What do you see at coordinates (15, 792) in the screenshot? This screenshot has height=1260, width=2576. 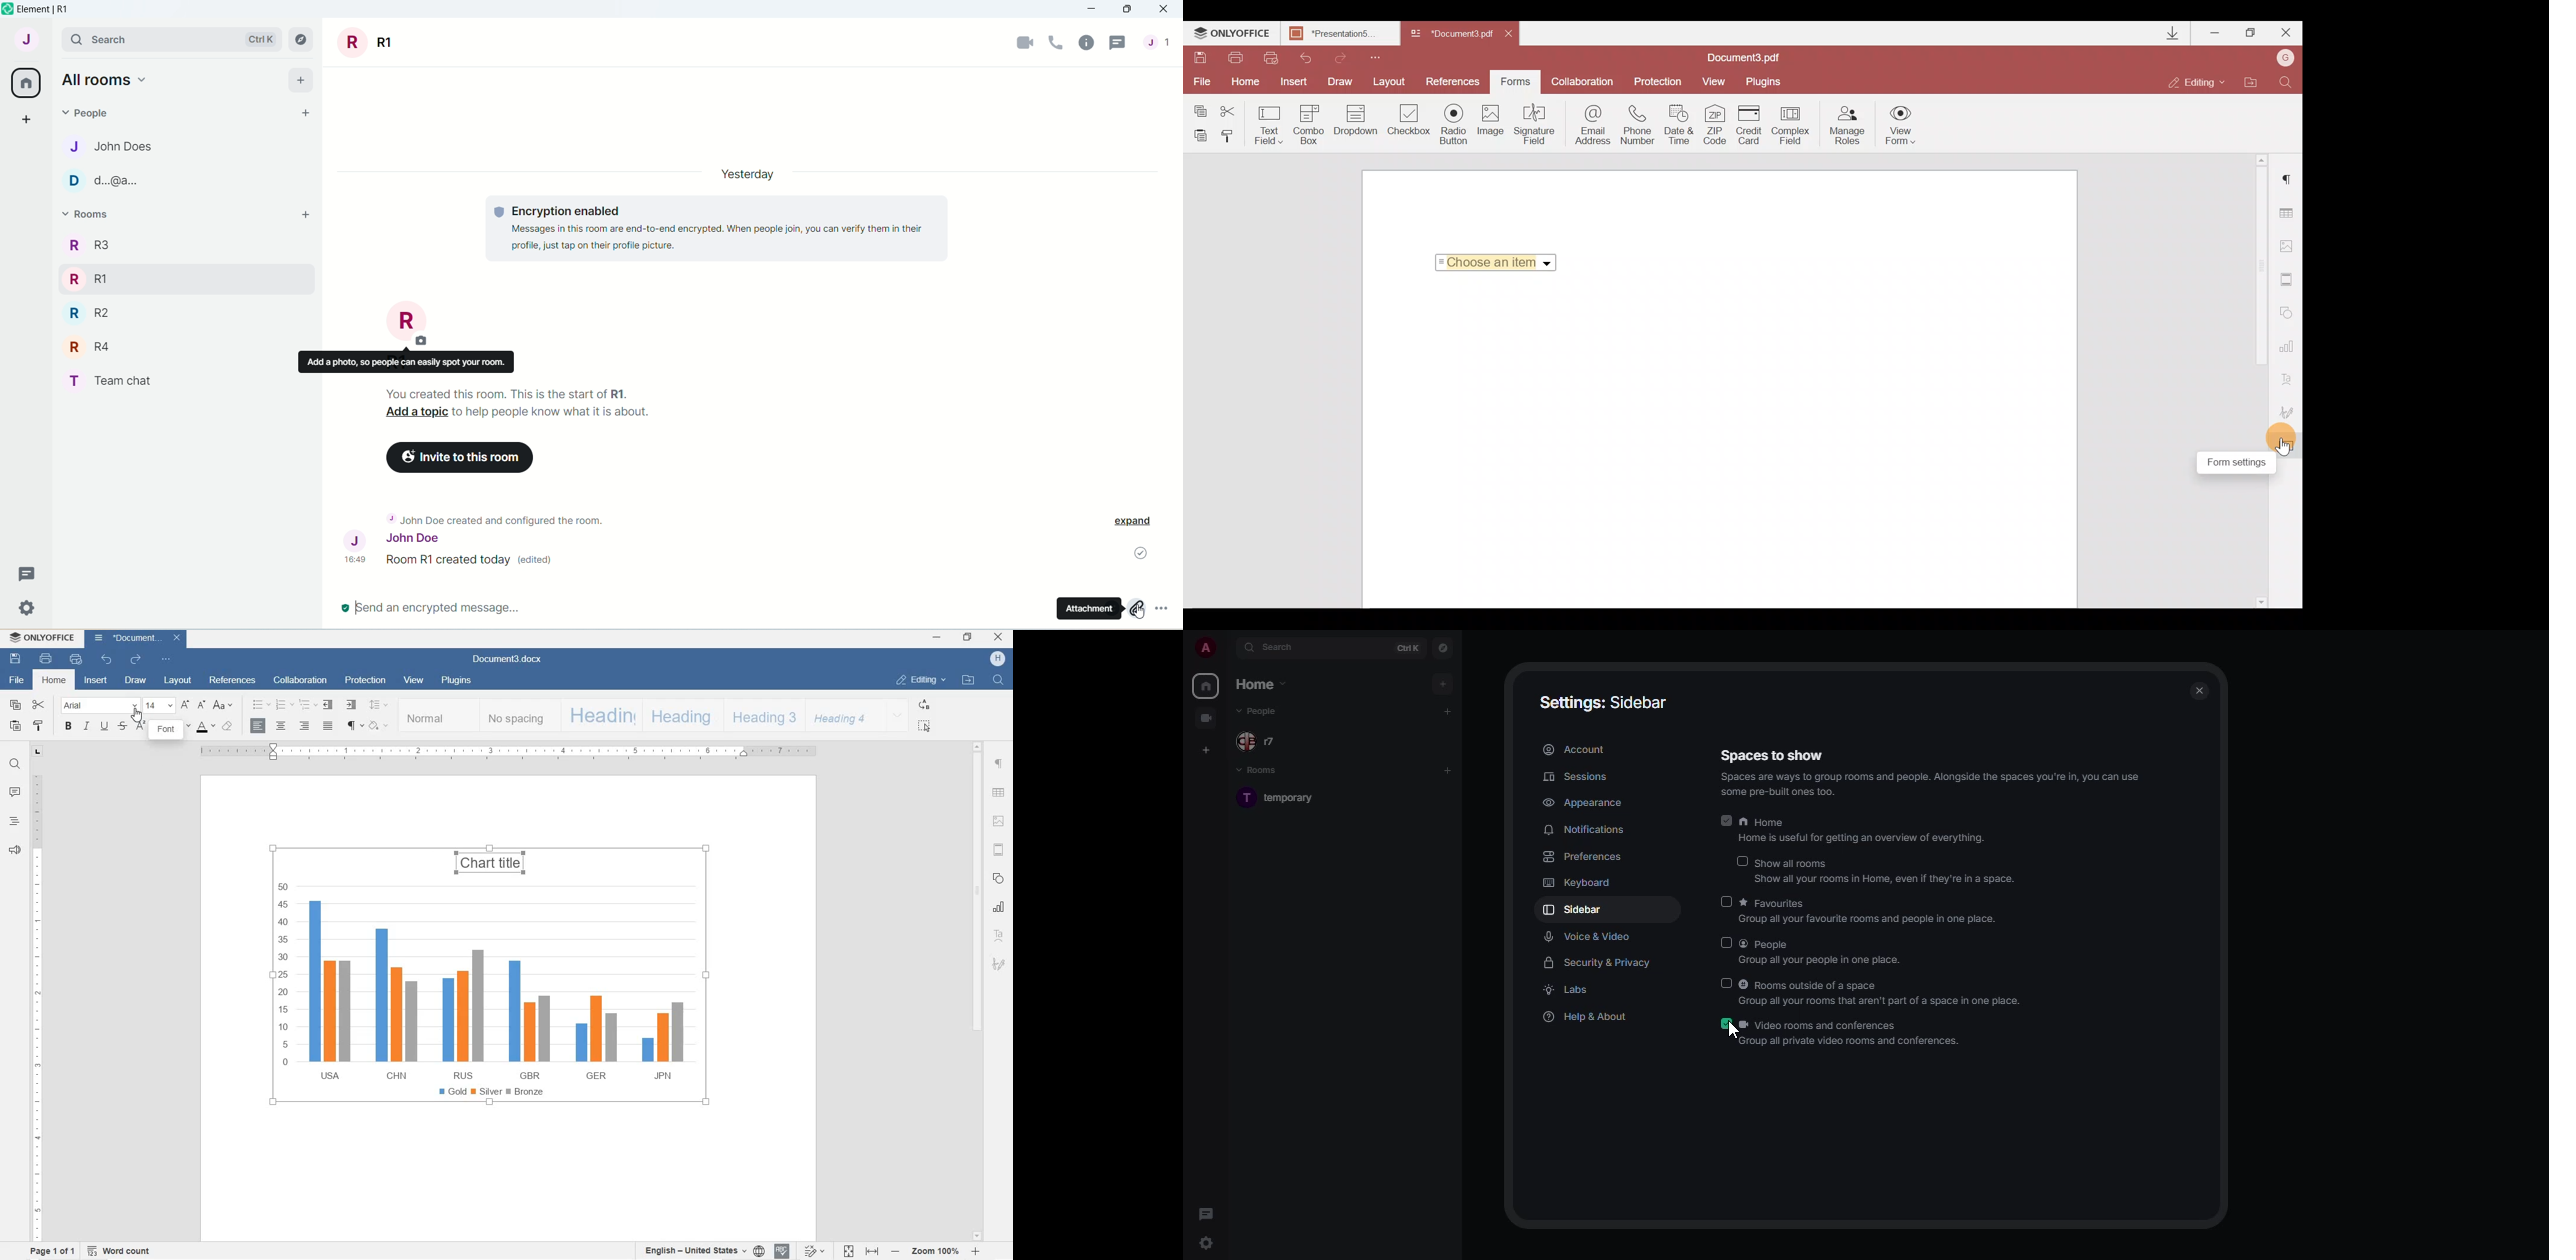 I see `COMMENT` at bounding box center [15, 792].